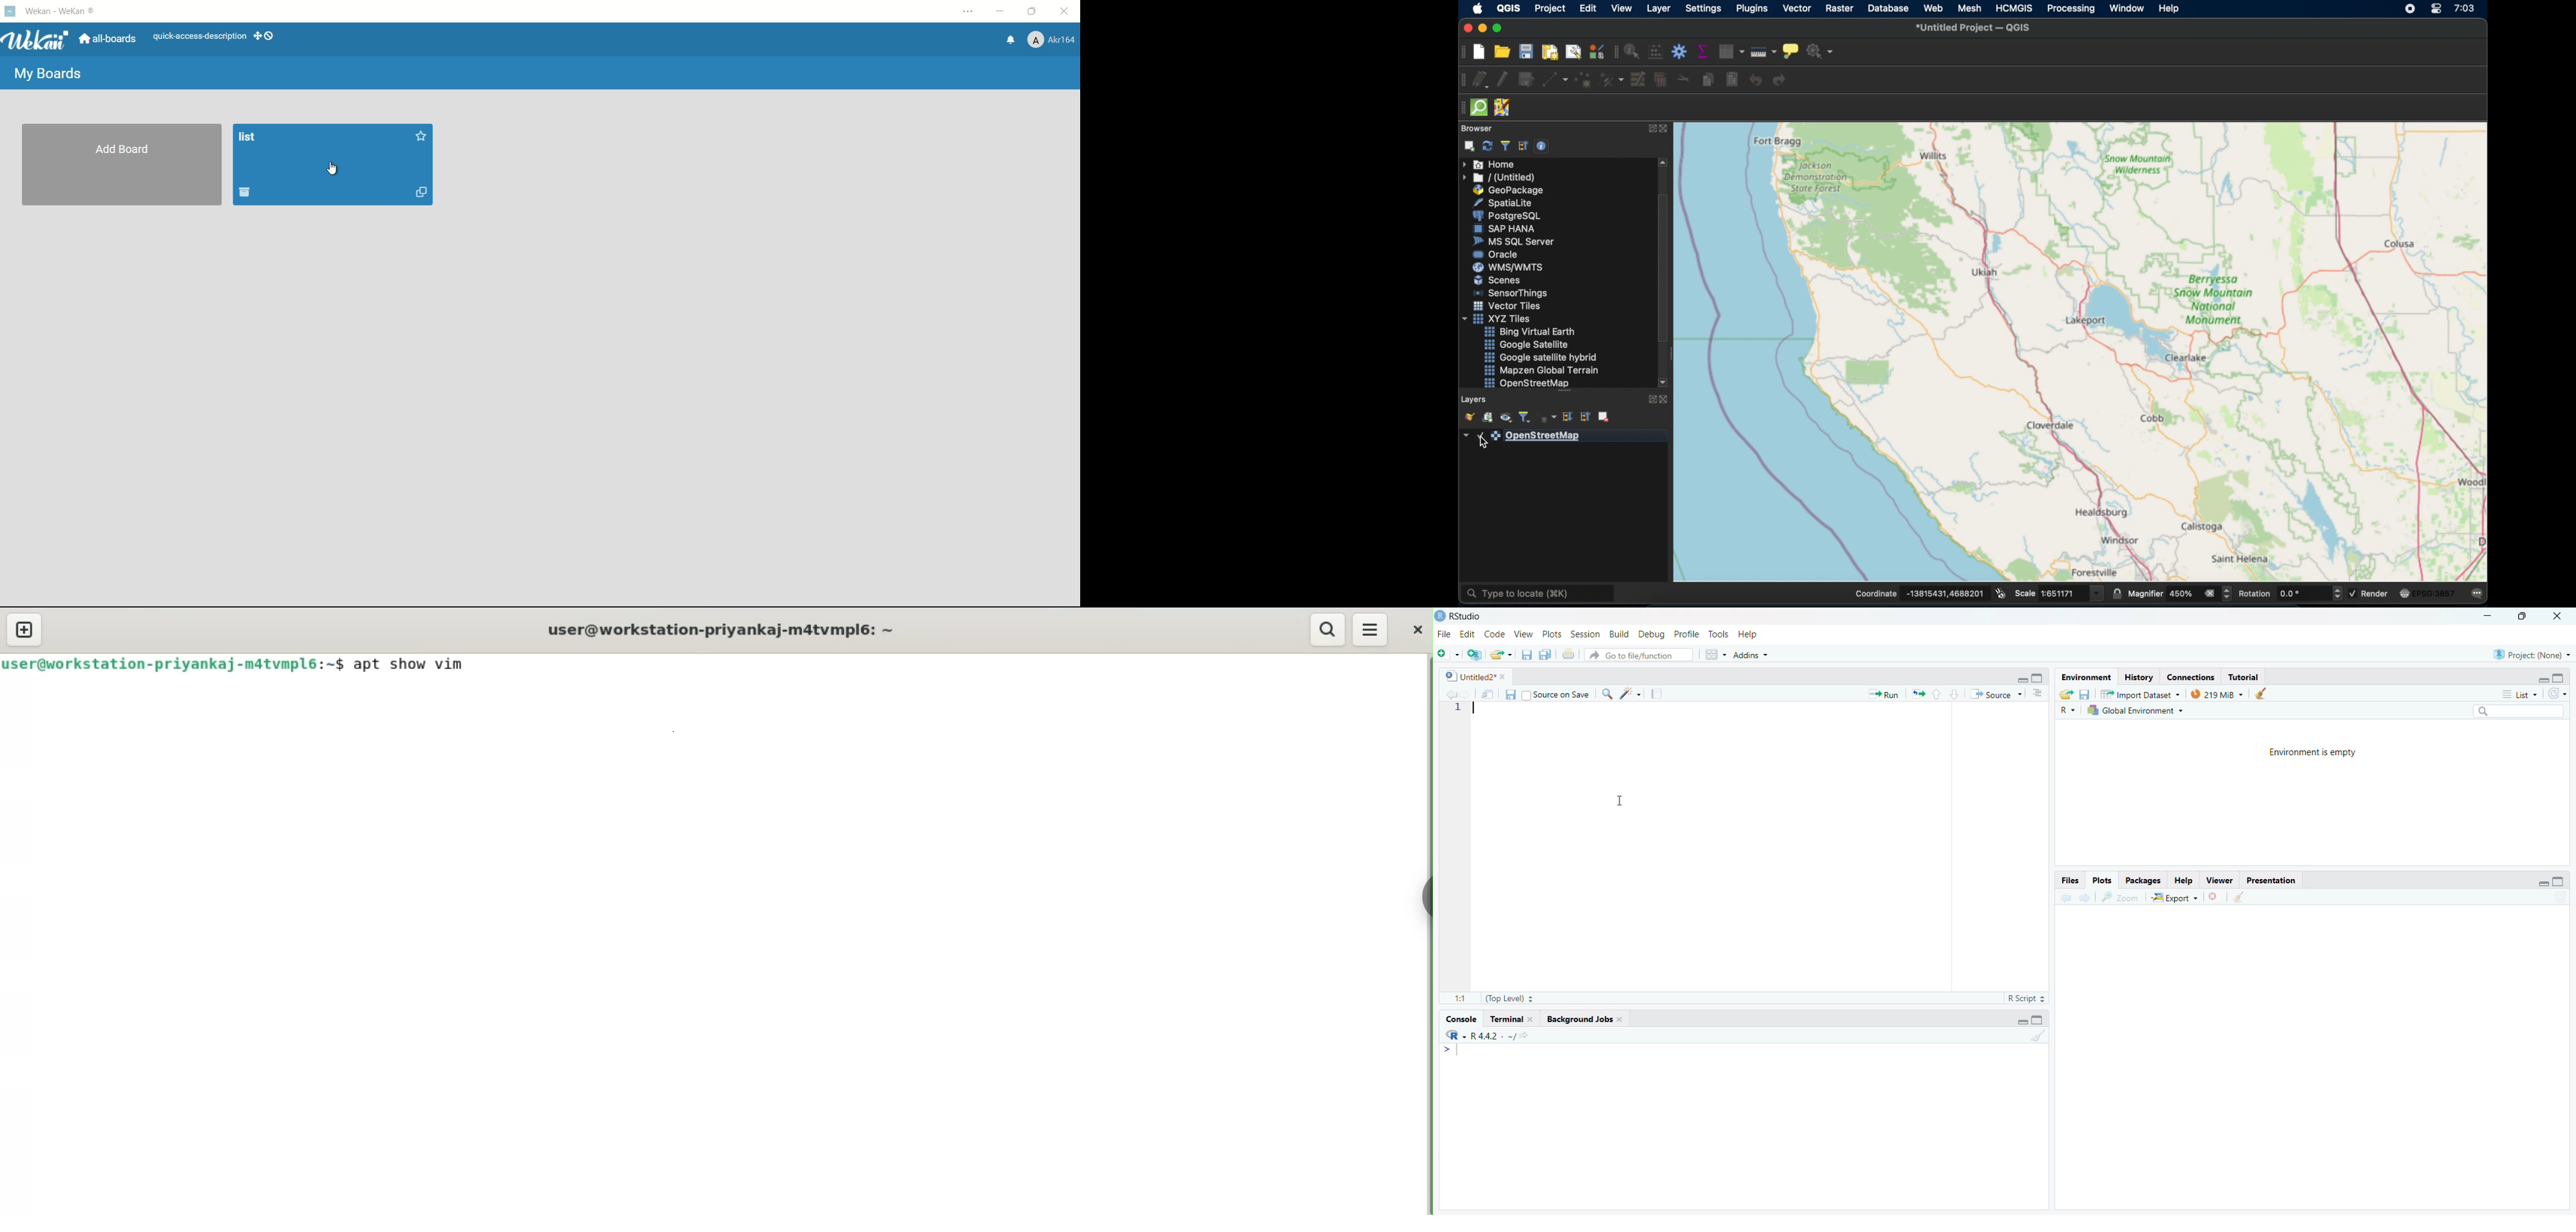  What do you see at coordinates (1607, 694) in the screenshot?
I see `Find and Replace` at bounding box center [1607, 694].